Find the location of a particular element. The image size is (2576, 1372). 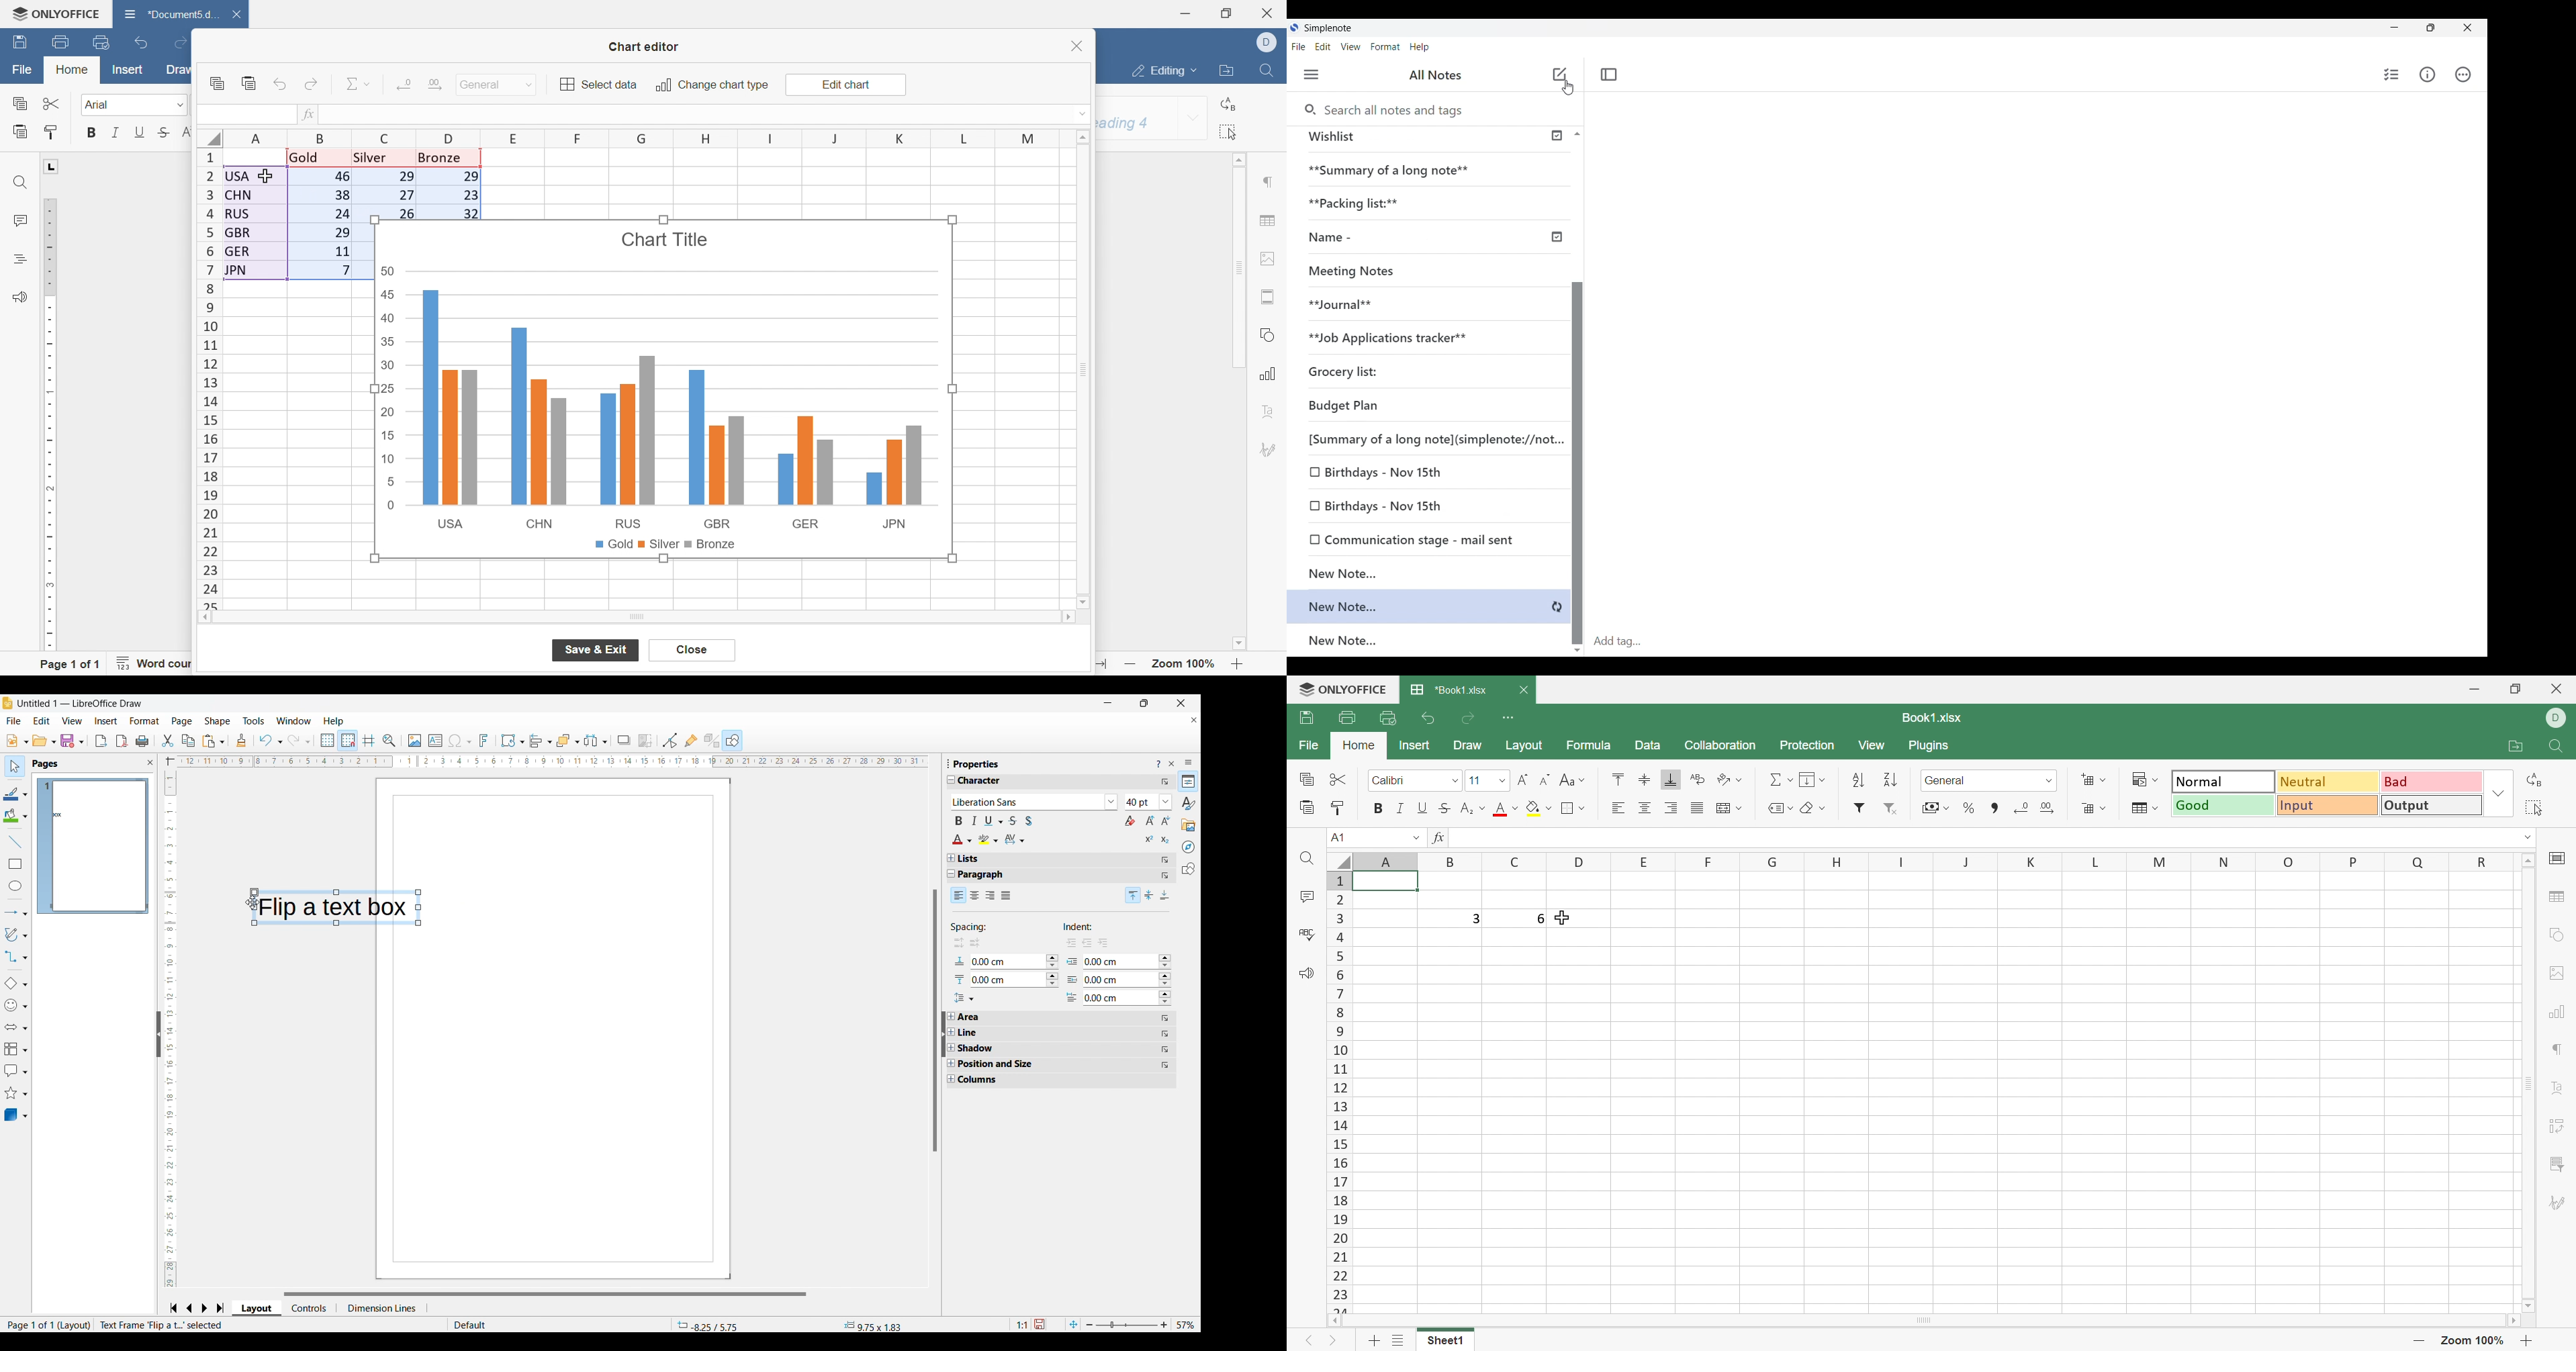

Expand is located at coordinates (951, 858).